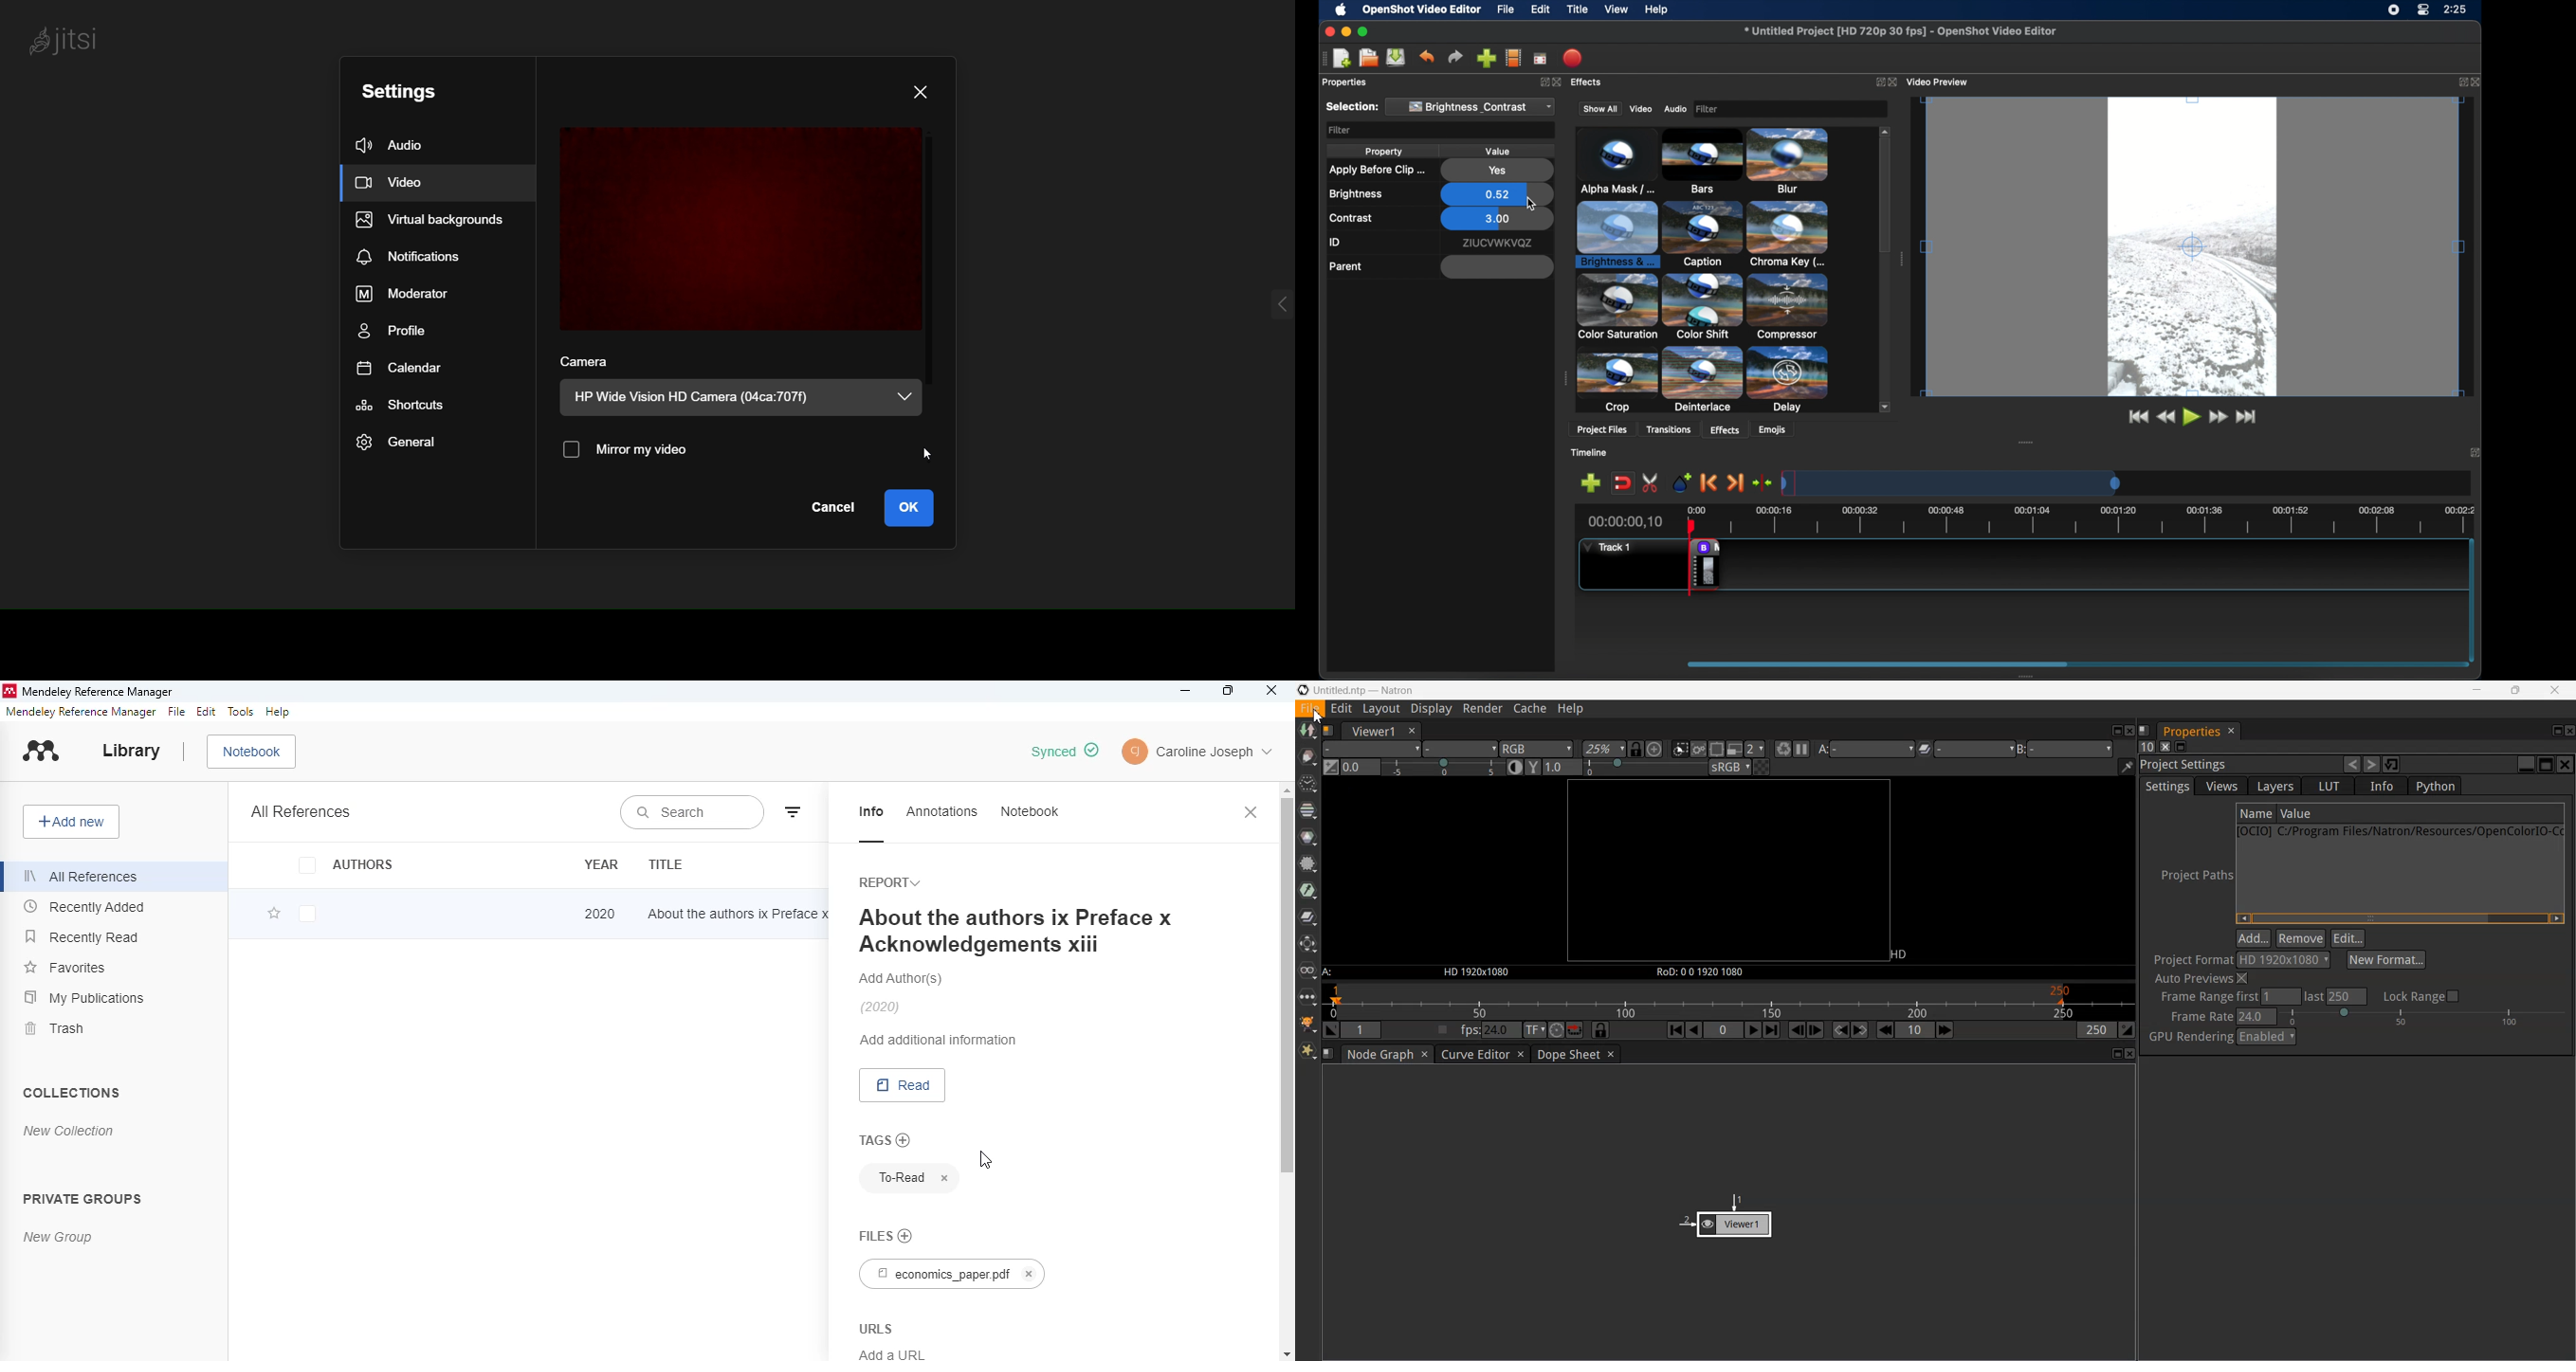 The height and width of the screenshot is (1372, 2576). Describe the element at coordinates (896, 1178) in the screenshot. I see `"To-Read" tag ENTERED` at that location.